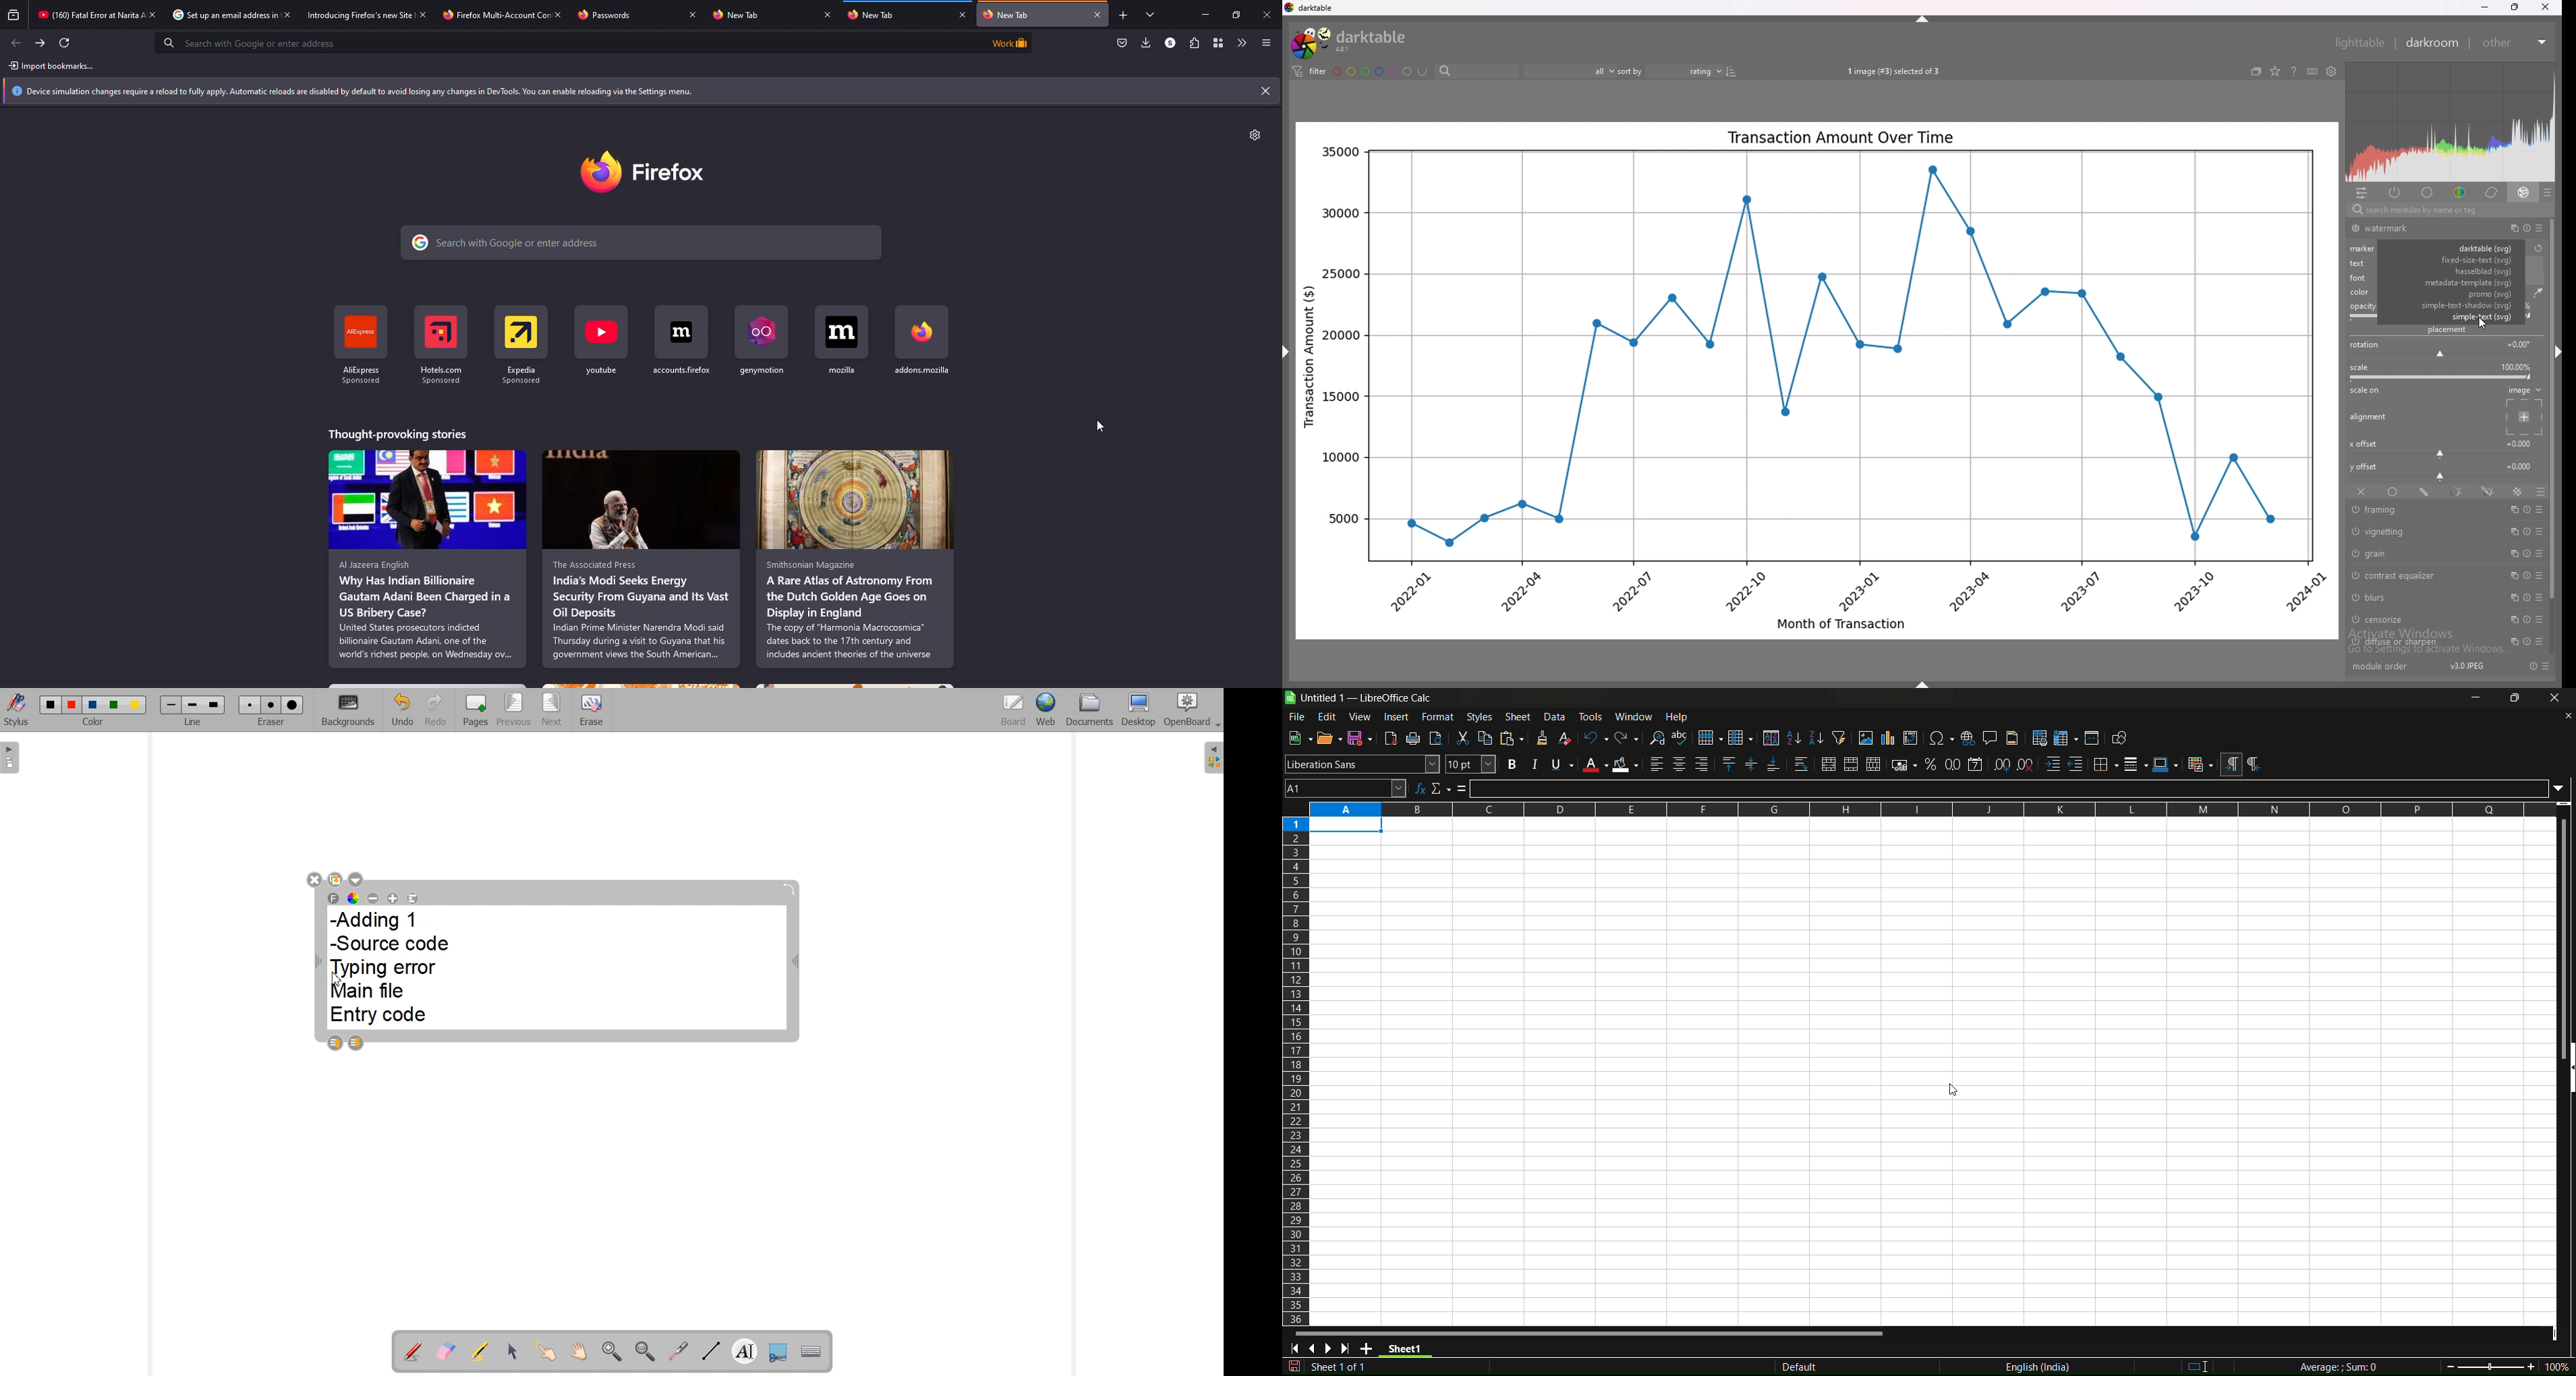 This screenshot has height=1400, width=2576. Describe the element at coordinates (2551, 413) in the screenshot. I see `scroll bar` at that location.